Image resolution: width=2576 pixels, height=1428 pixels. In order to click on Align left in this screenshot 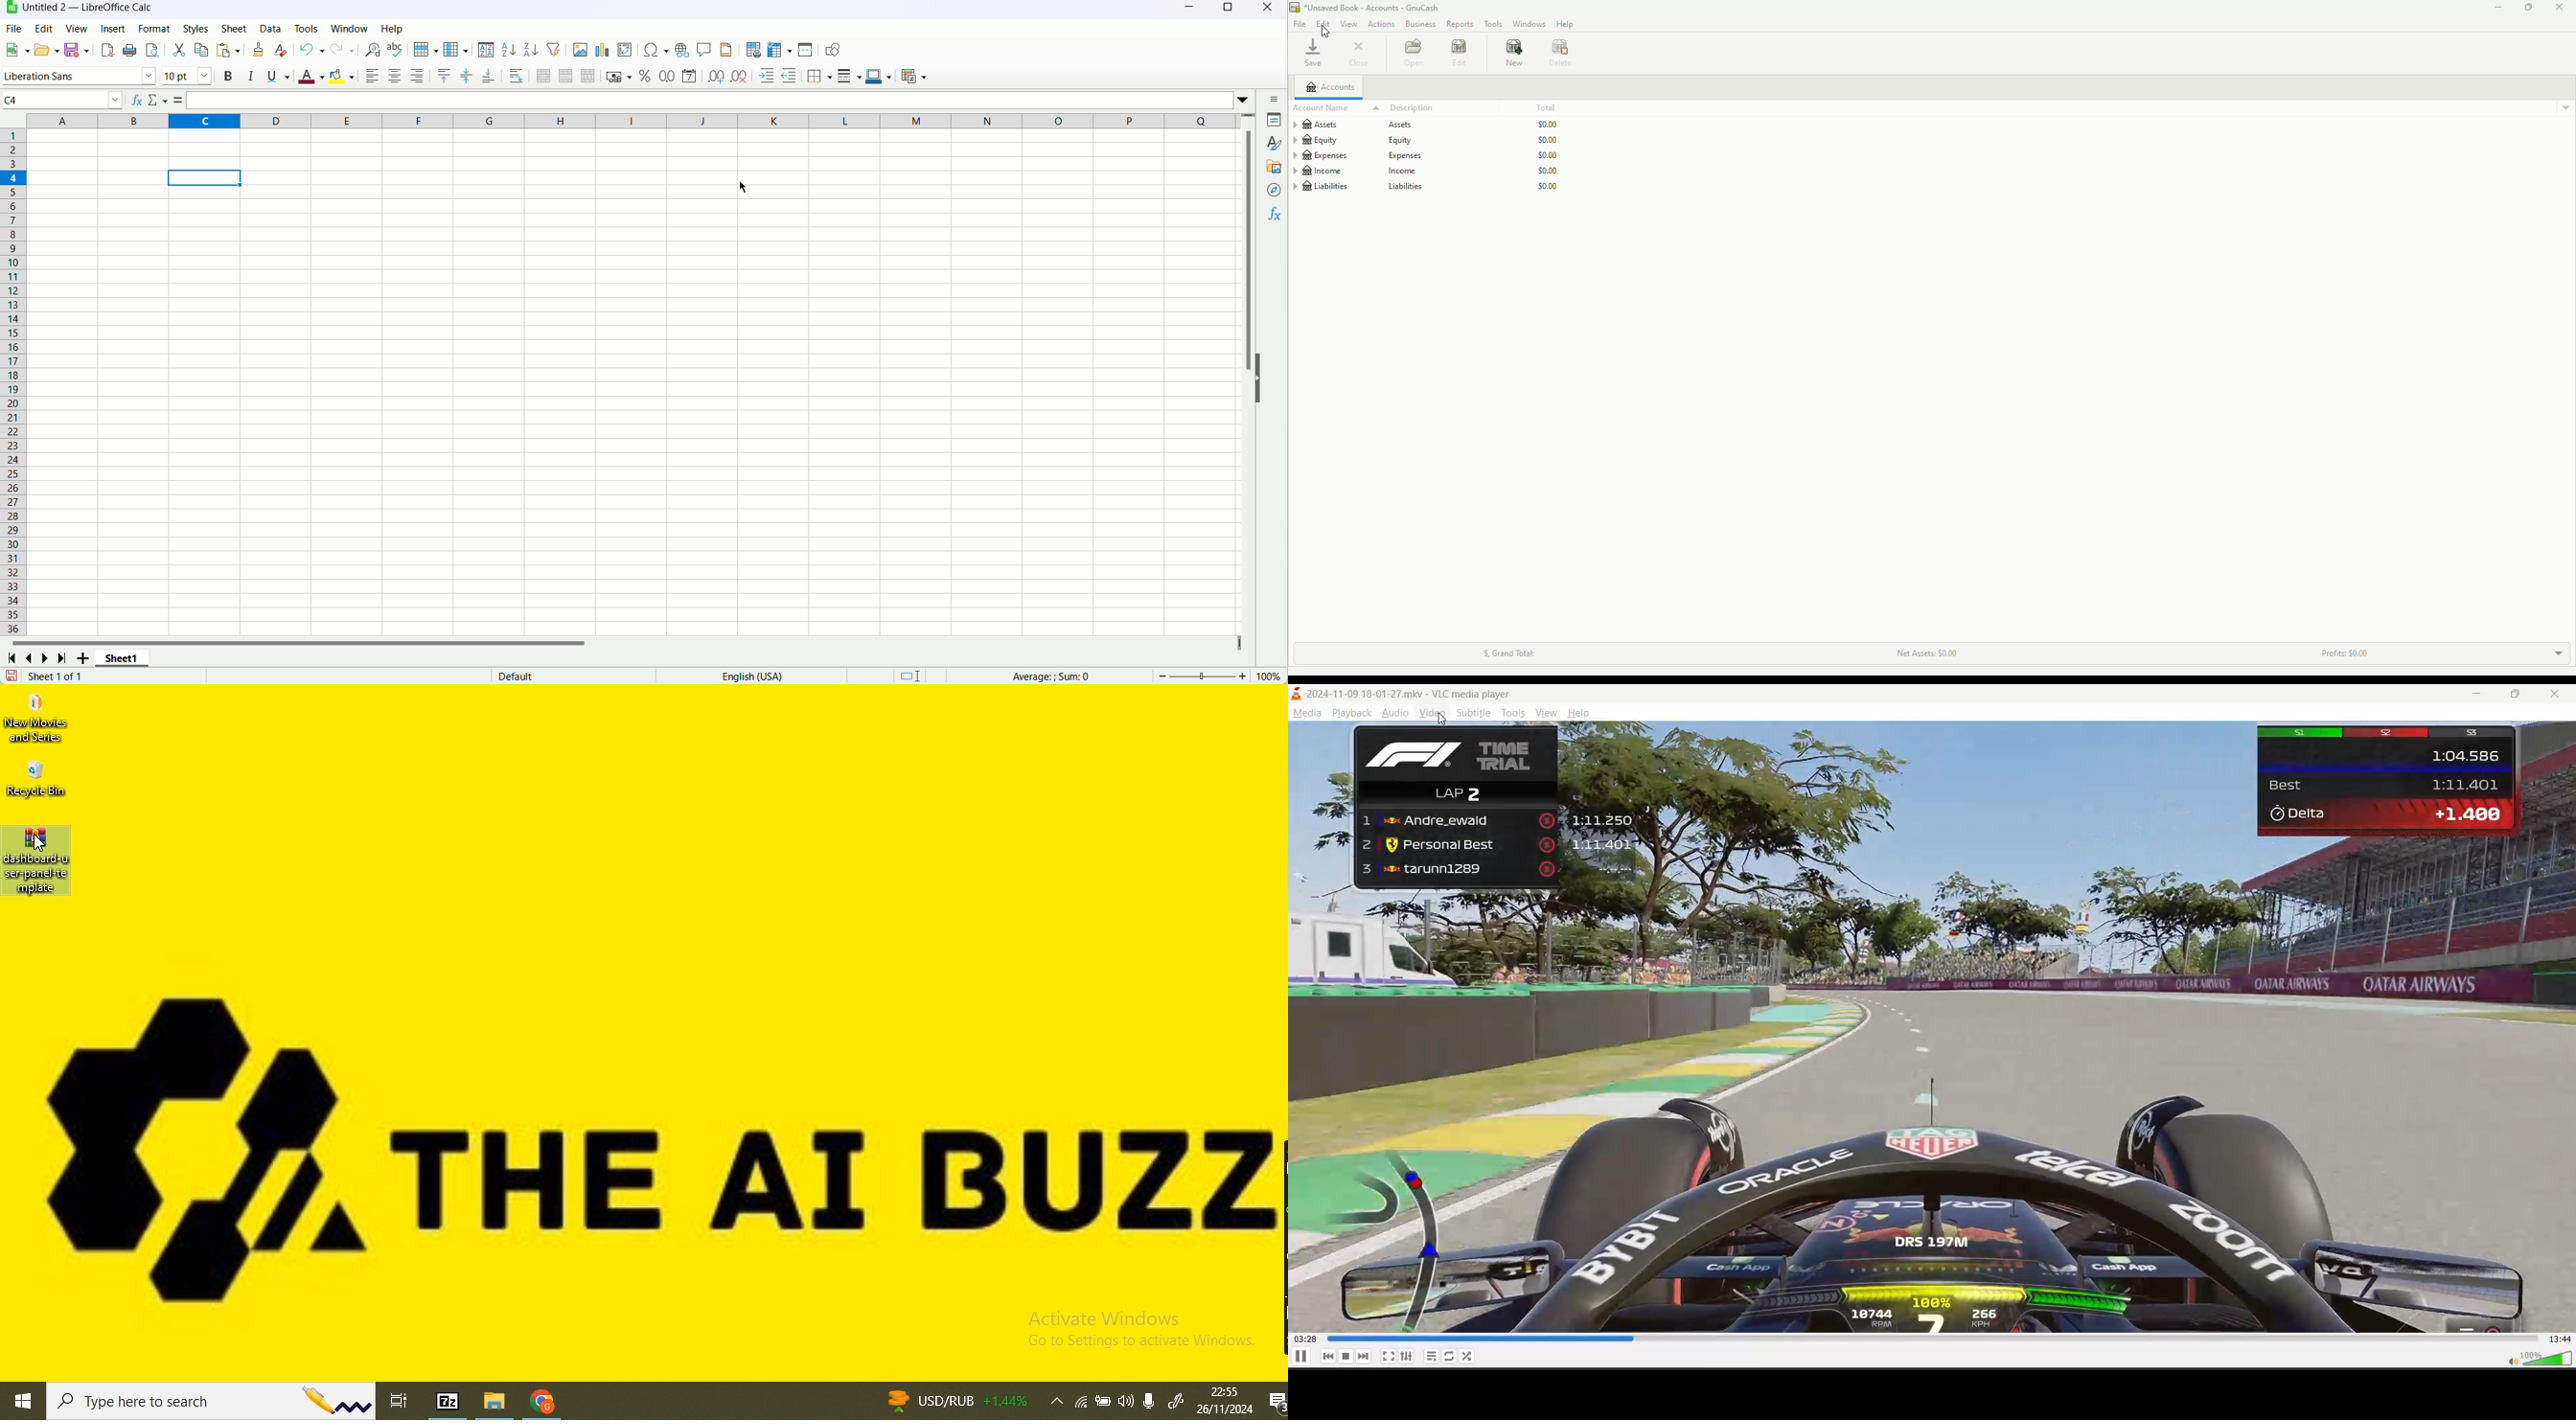, I will do `click(372, 76)`.